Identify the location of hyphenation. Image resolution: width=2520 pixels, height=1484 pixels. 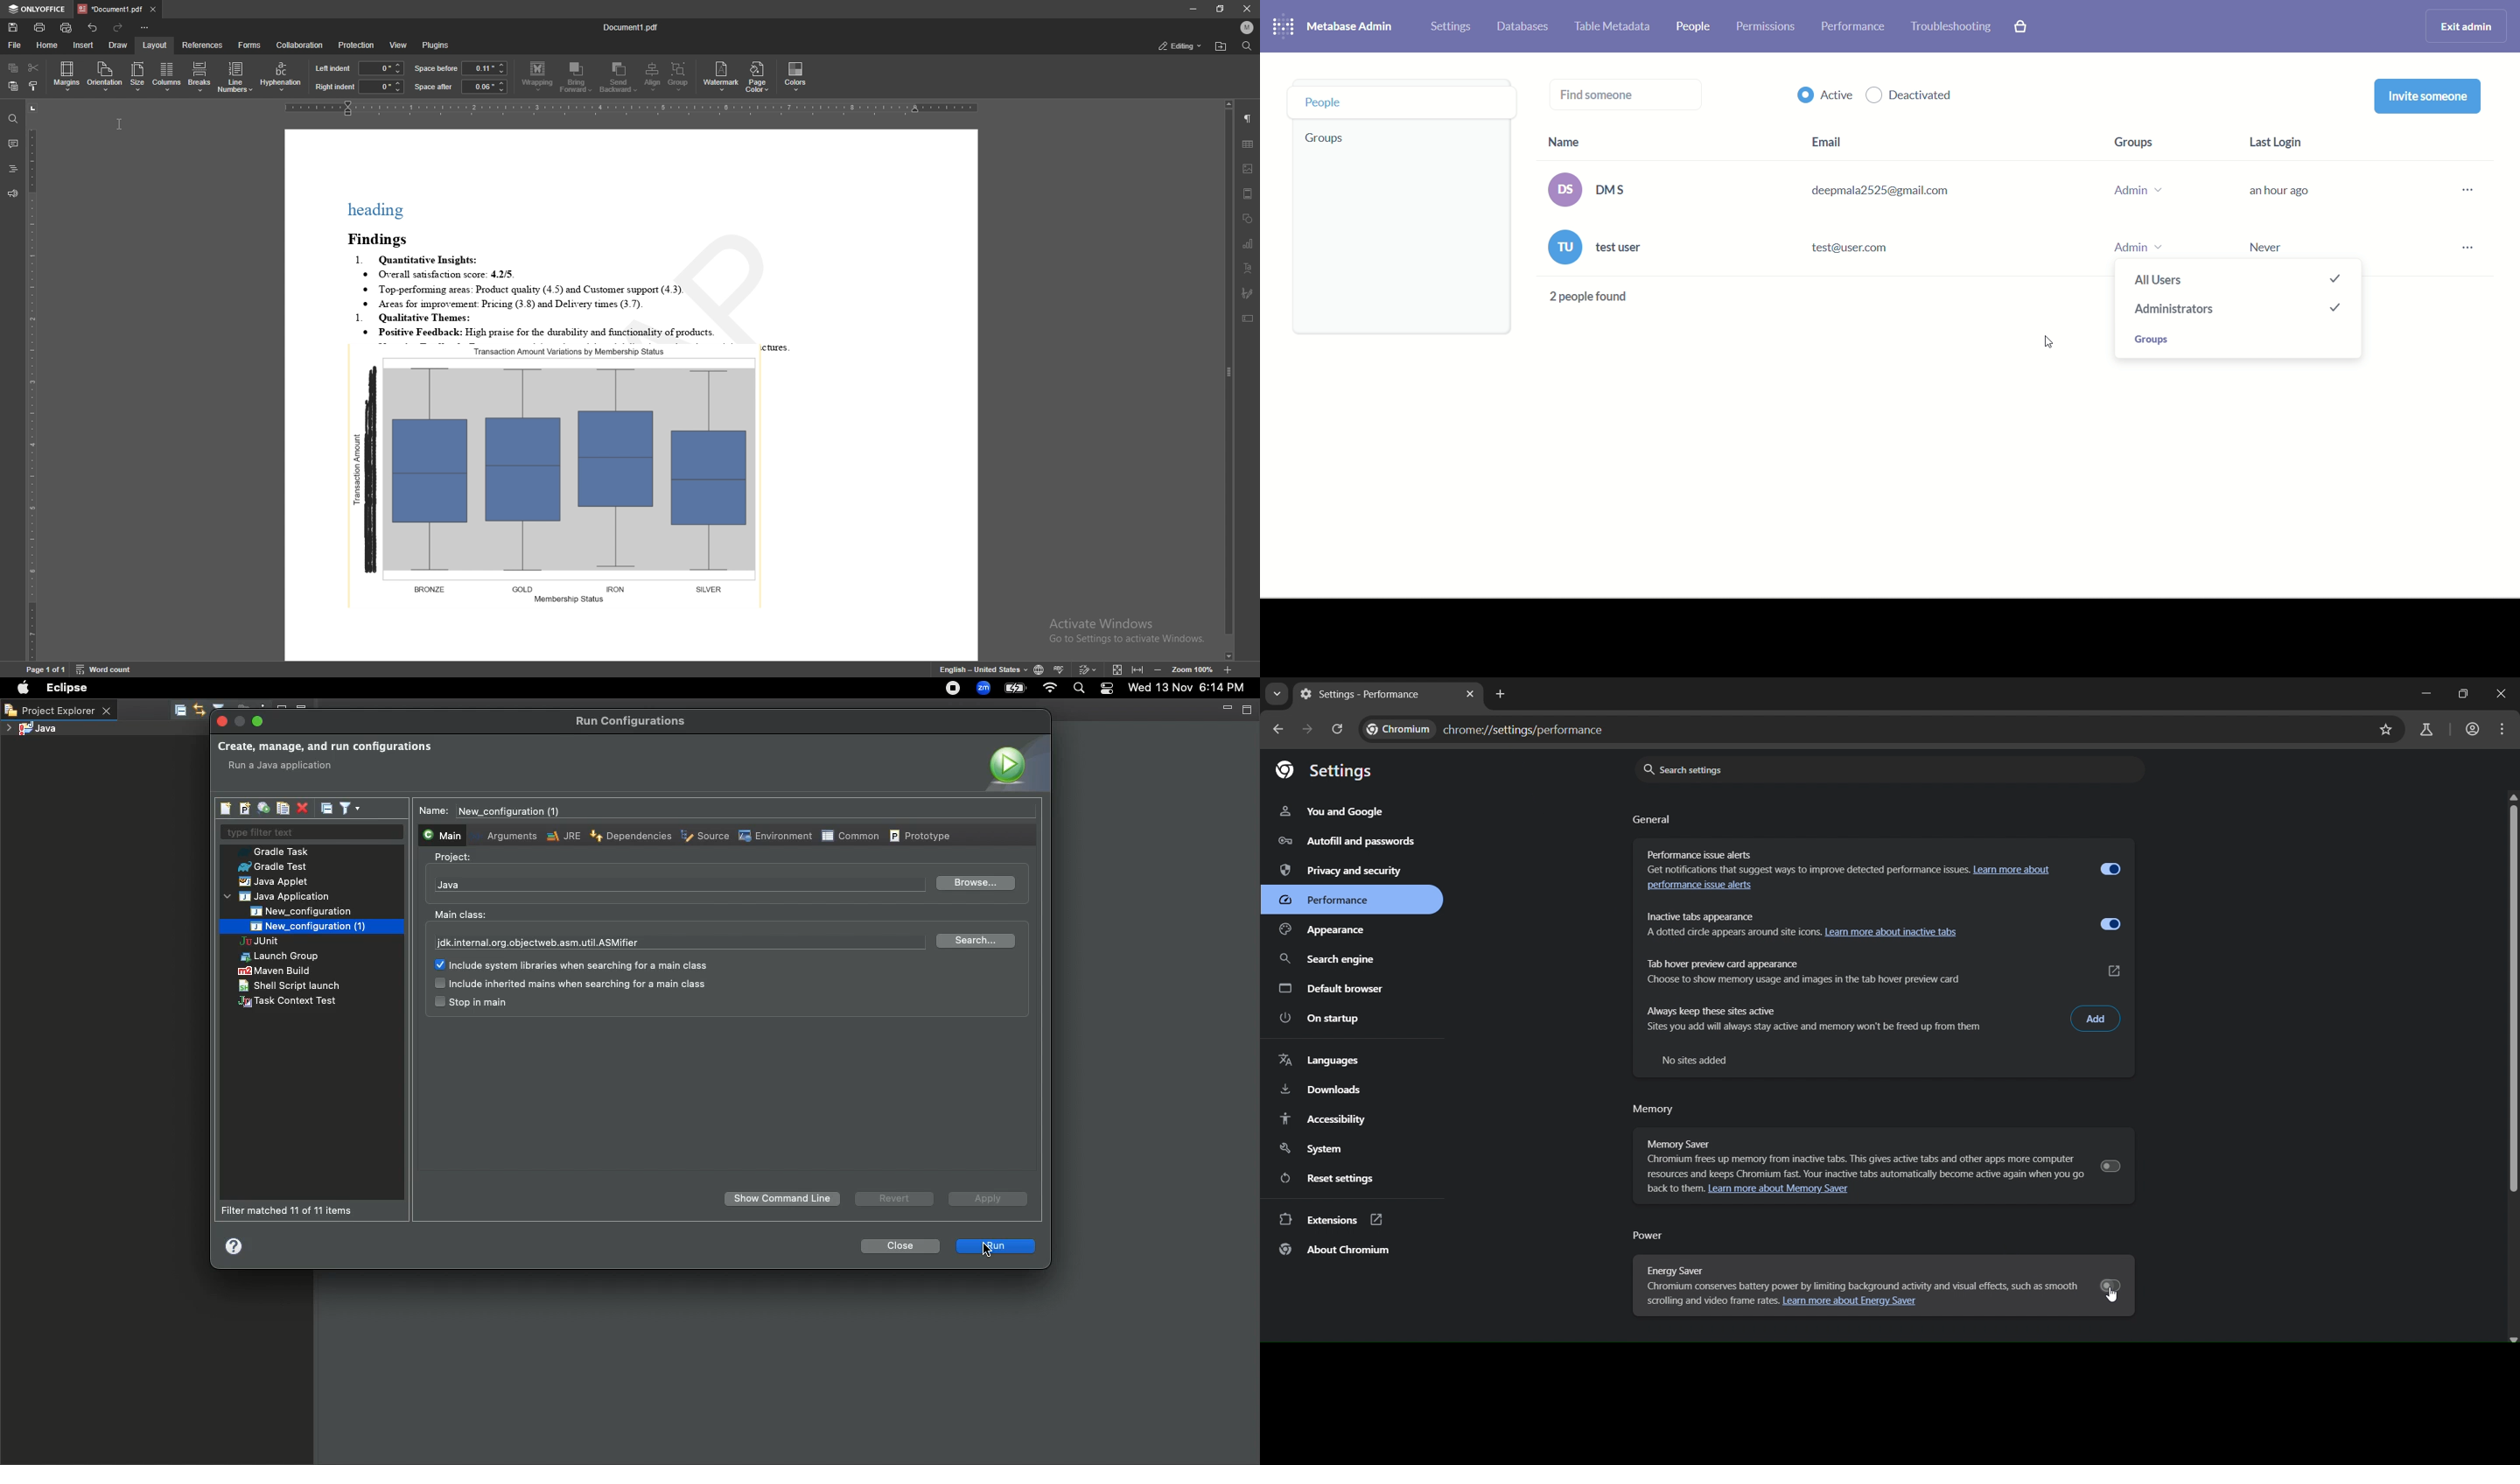
(282, 75).